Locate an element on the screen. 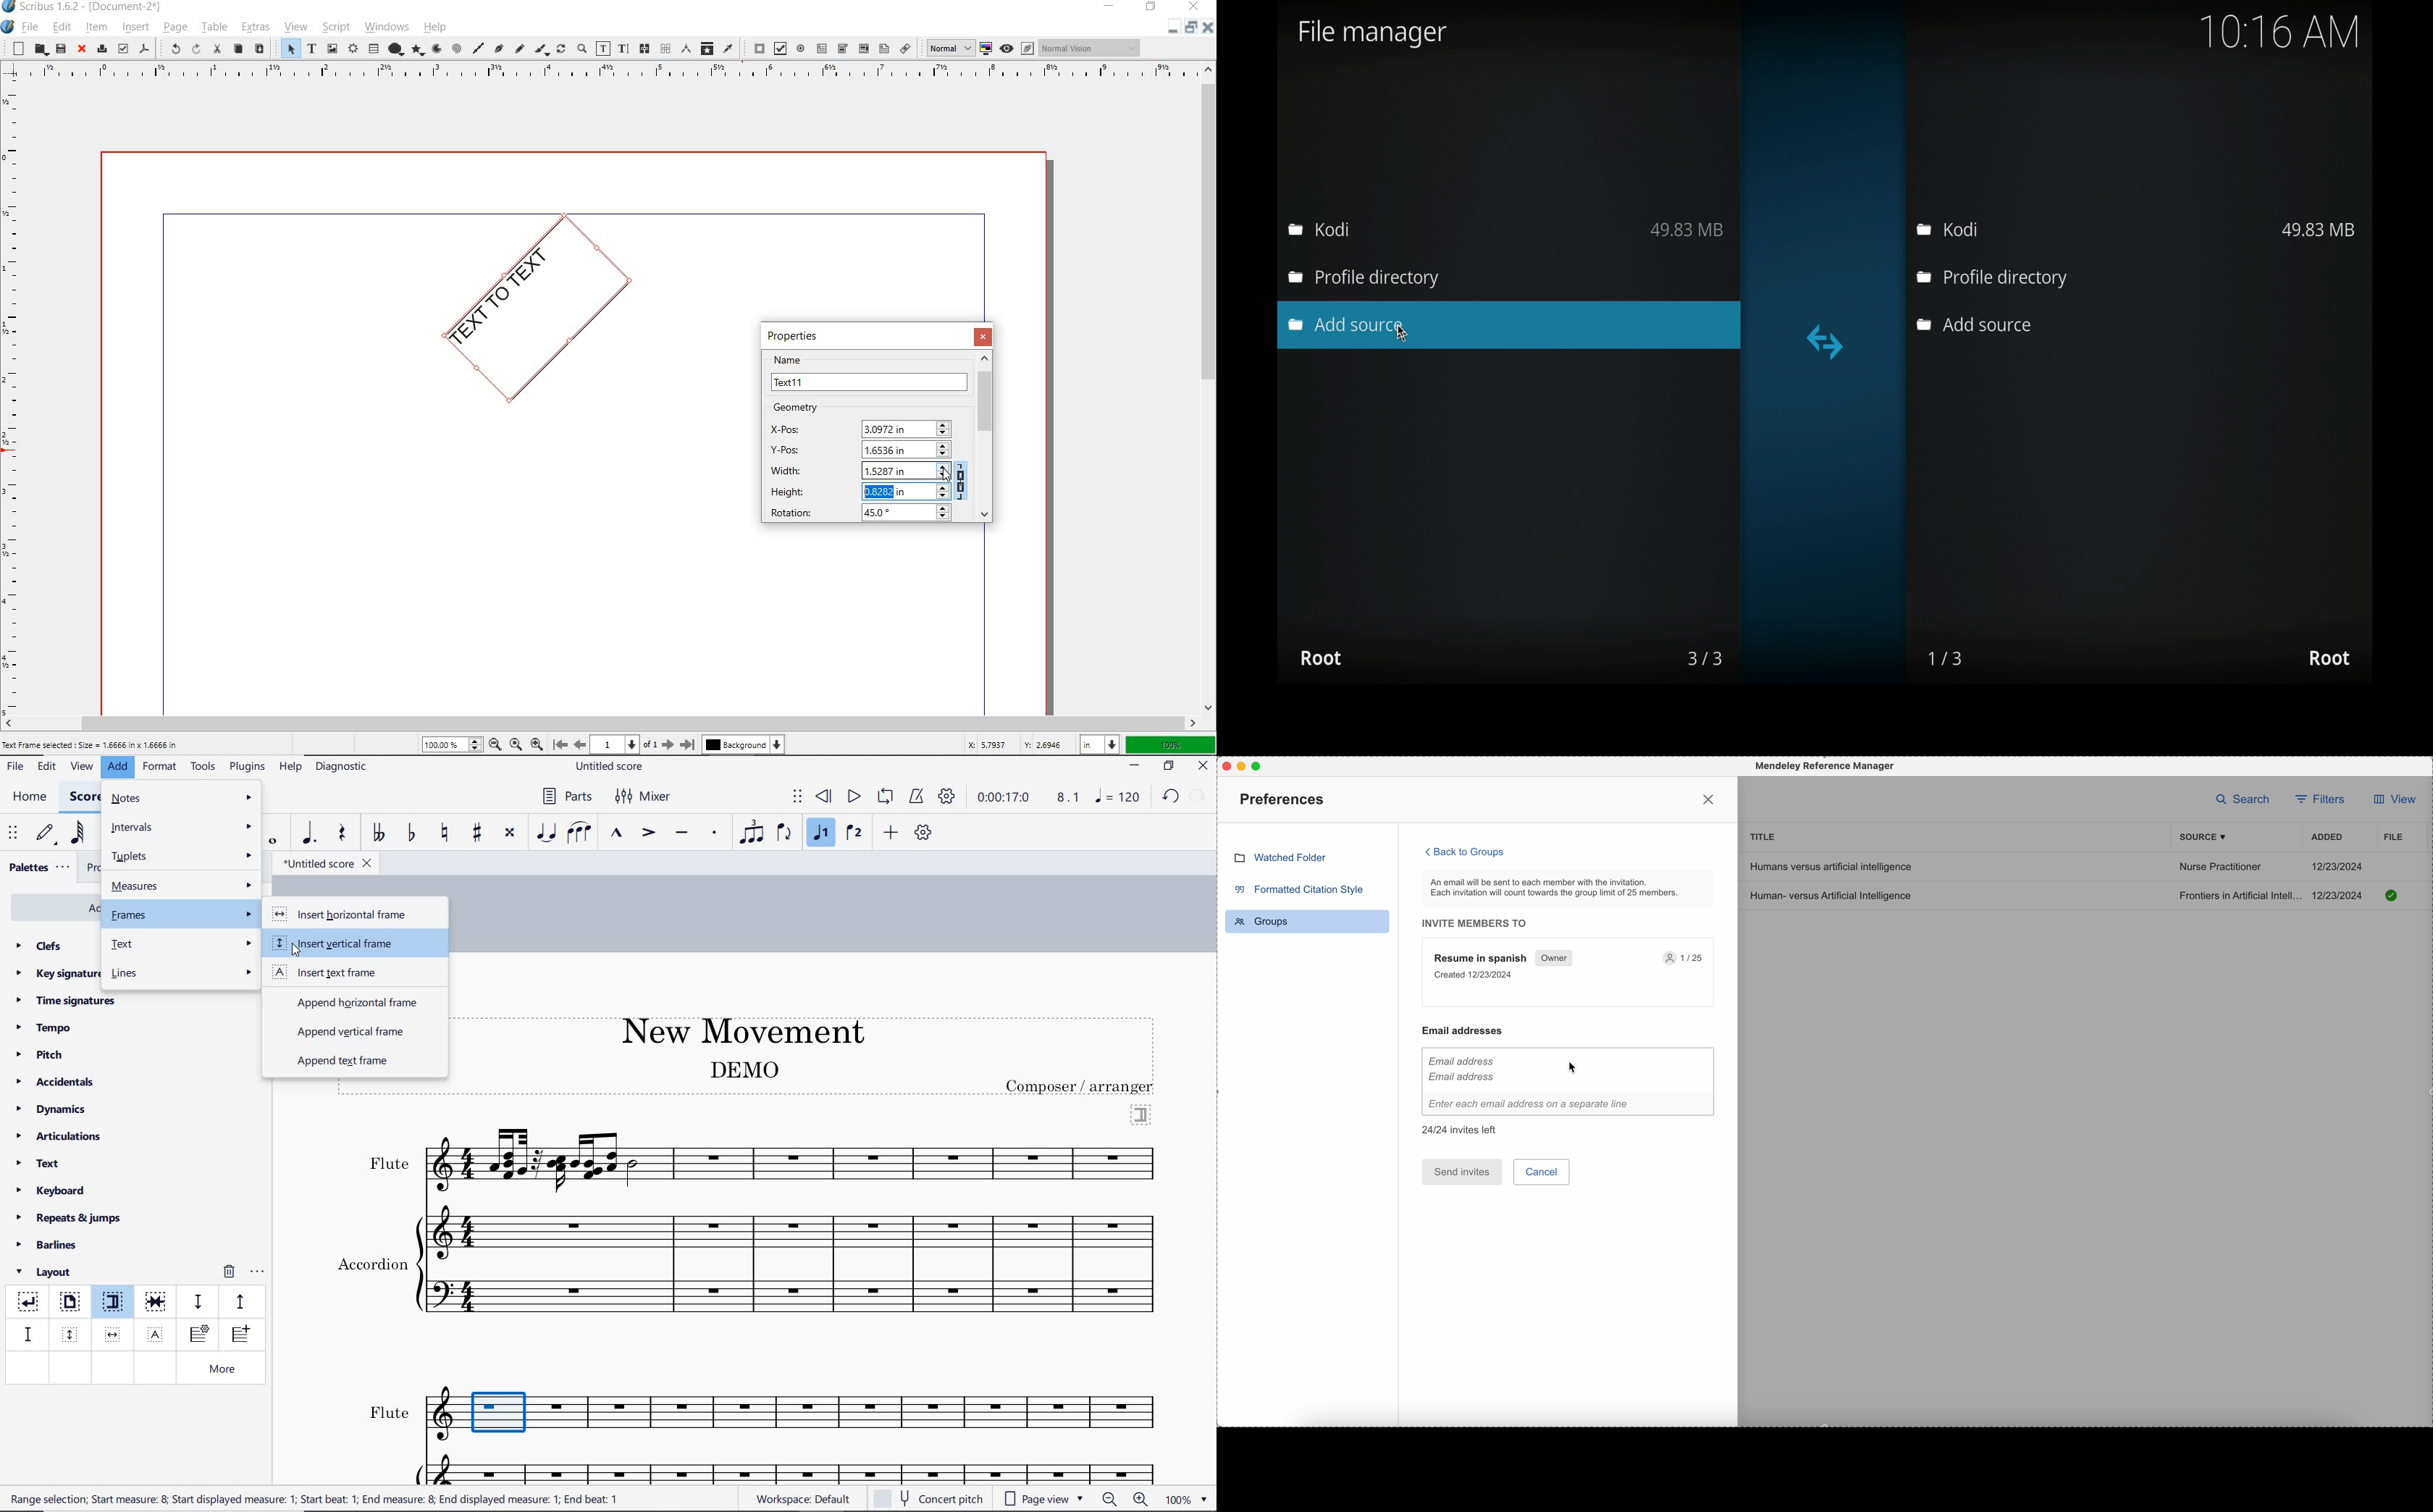  help is located at coordinates (434, 29).